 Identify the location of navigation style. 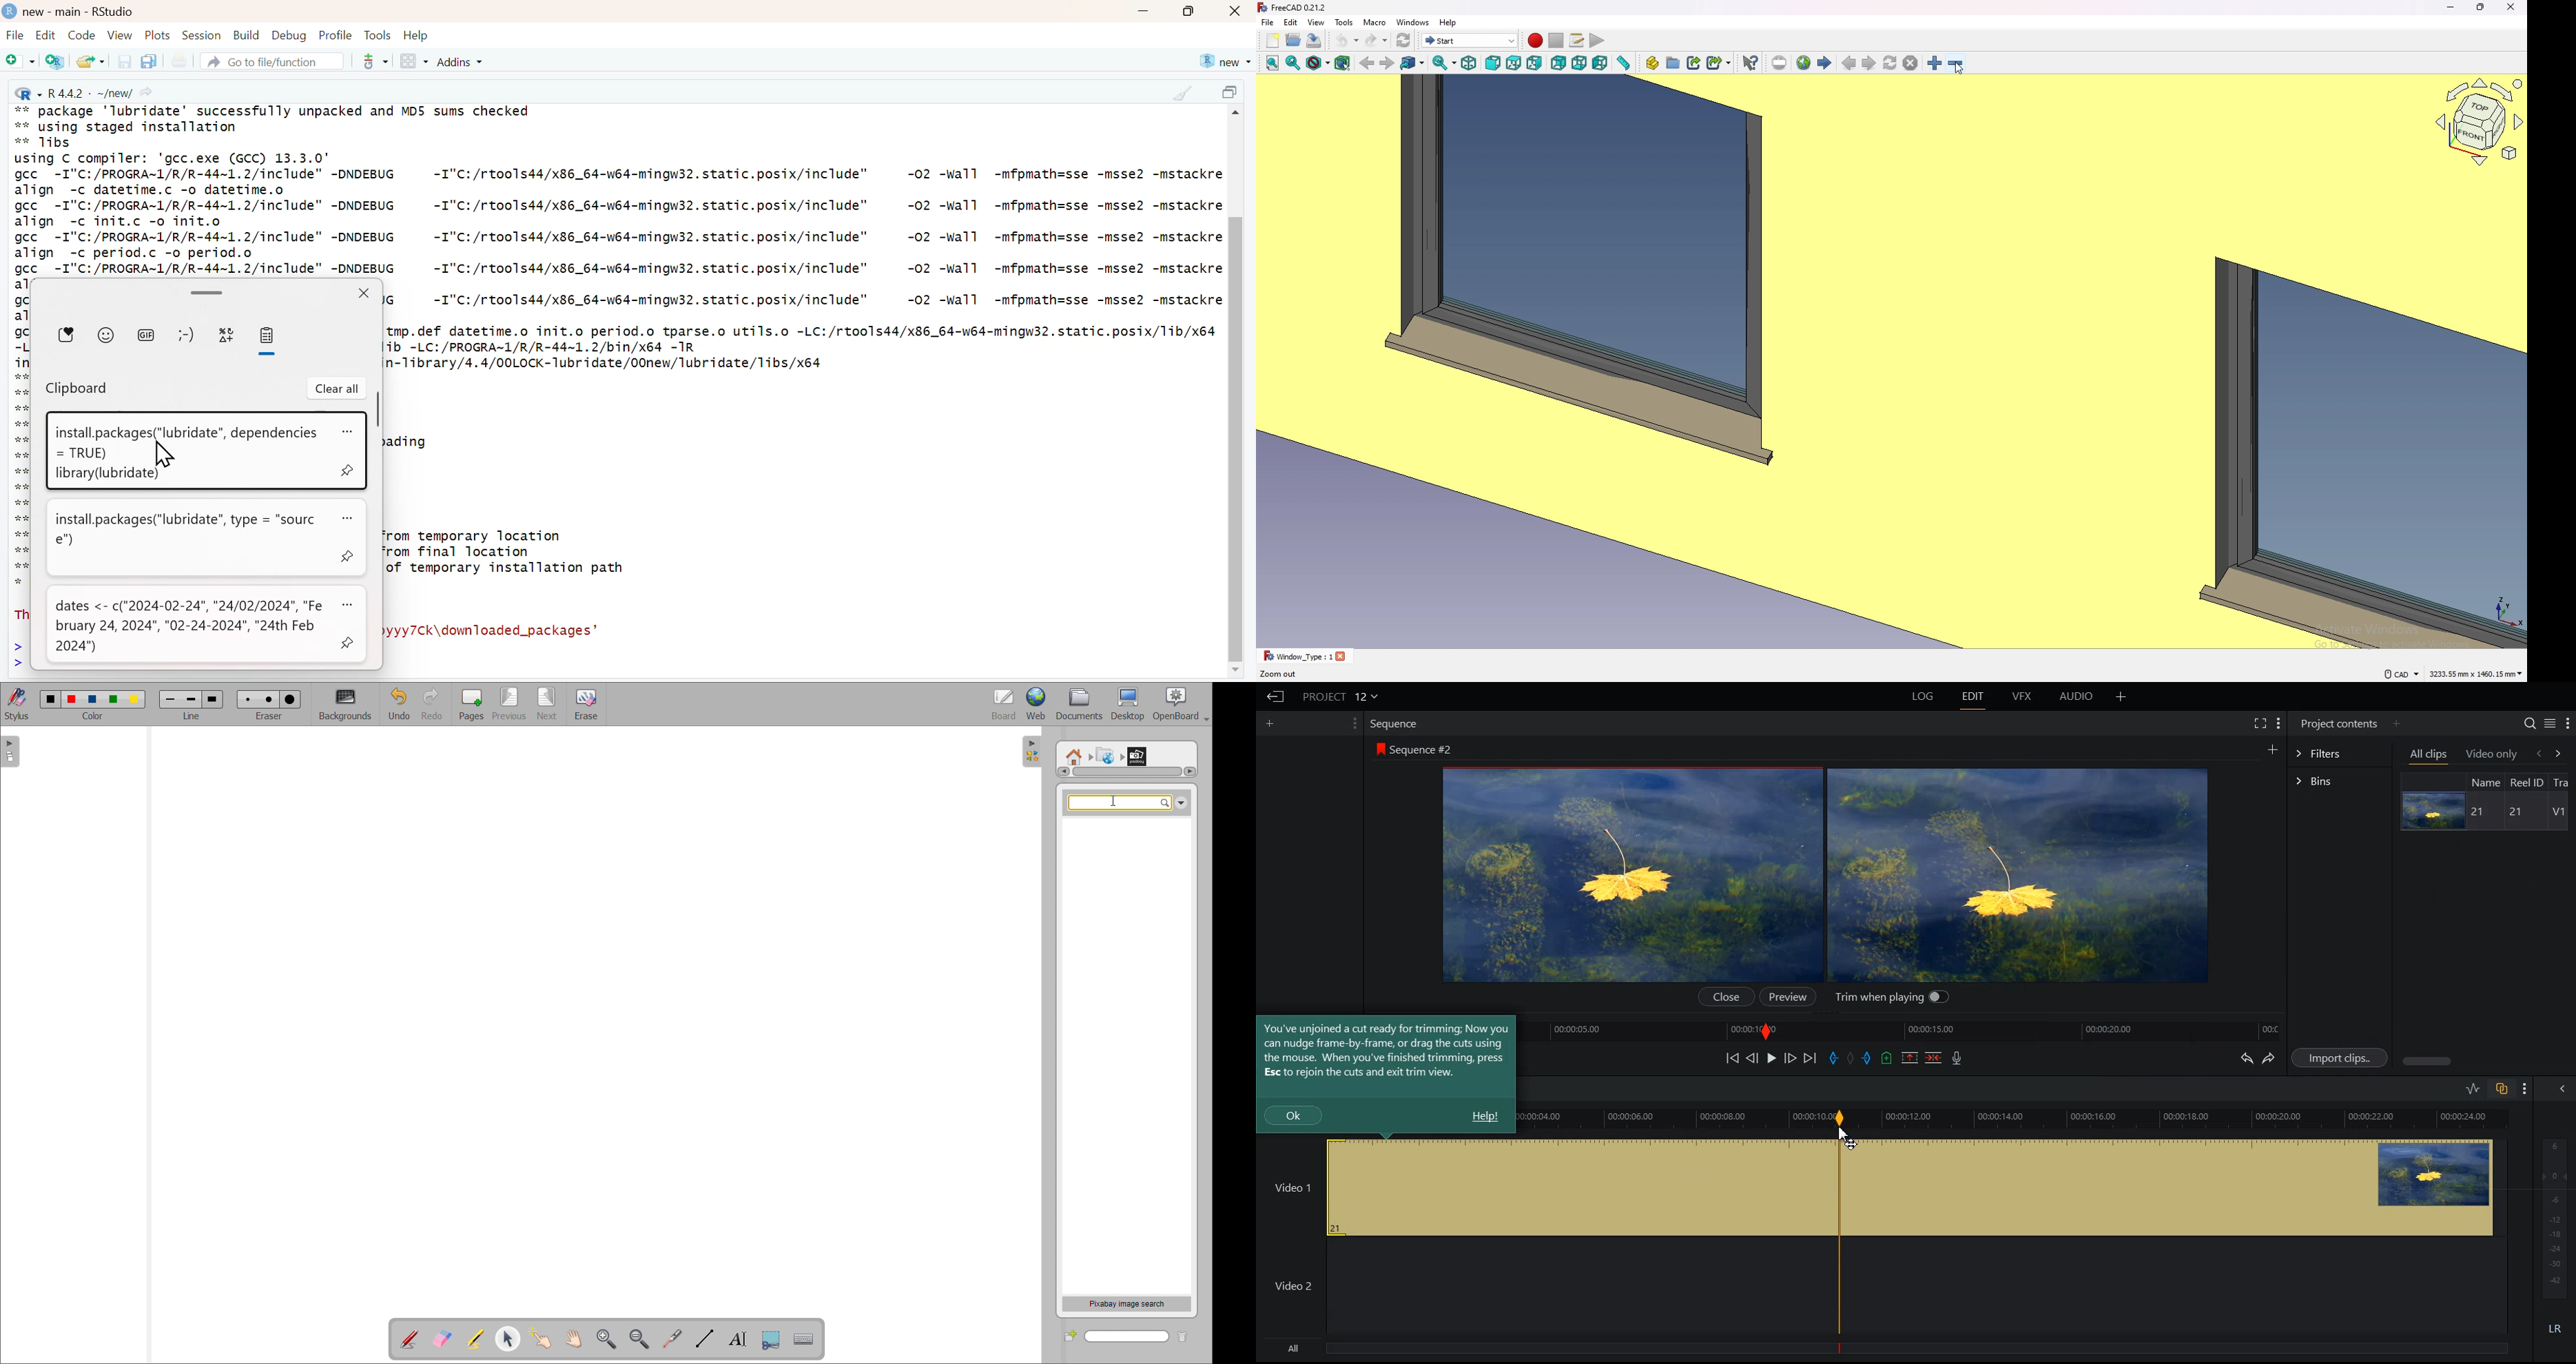
(2401, 674).